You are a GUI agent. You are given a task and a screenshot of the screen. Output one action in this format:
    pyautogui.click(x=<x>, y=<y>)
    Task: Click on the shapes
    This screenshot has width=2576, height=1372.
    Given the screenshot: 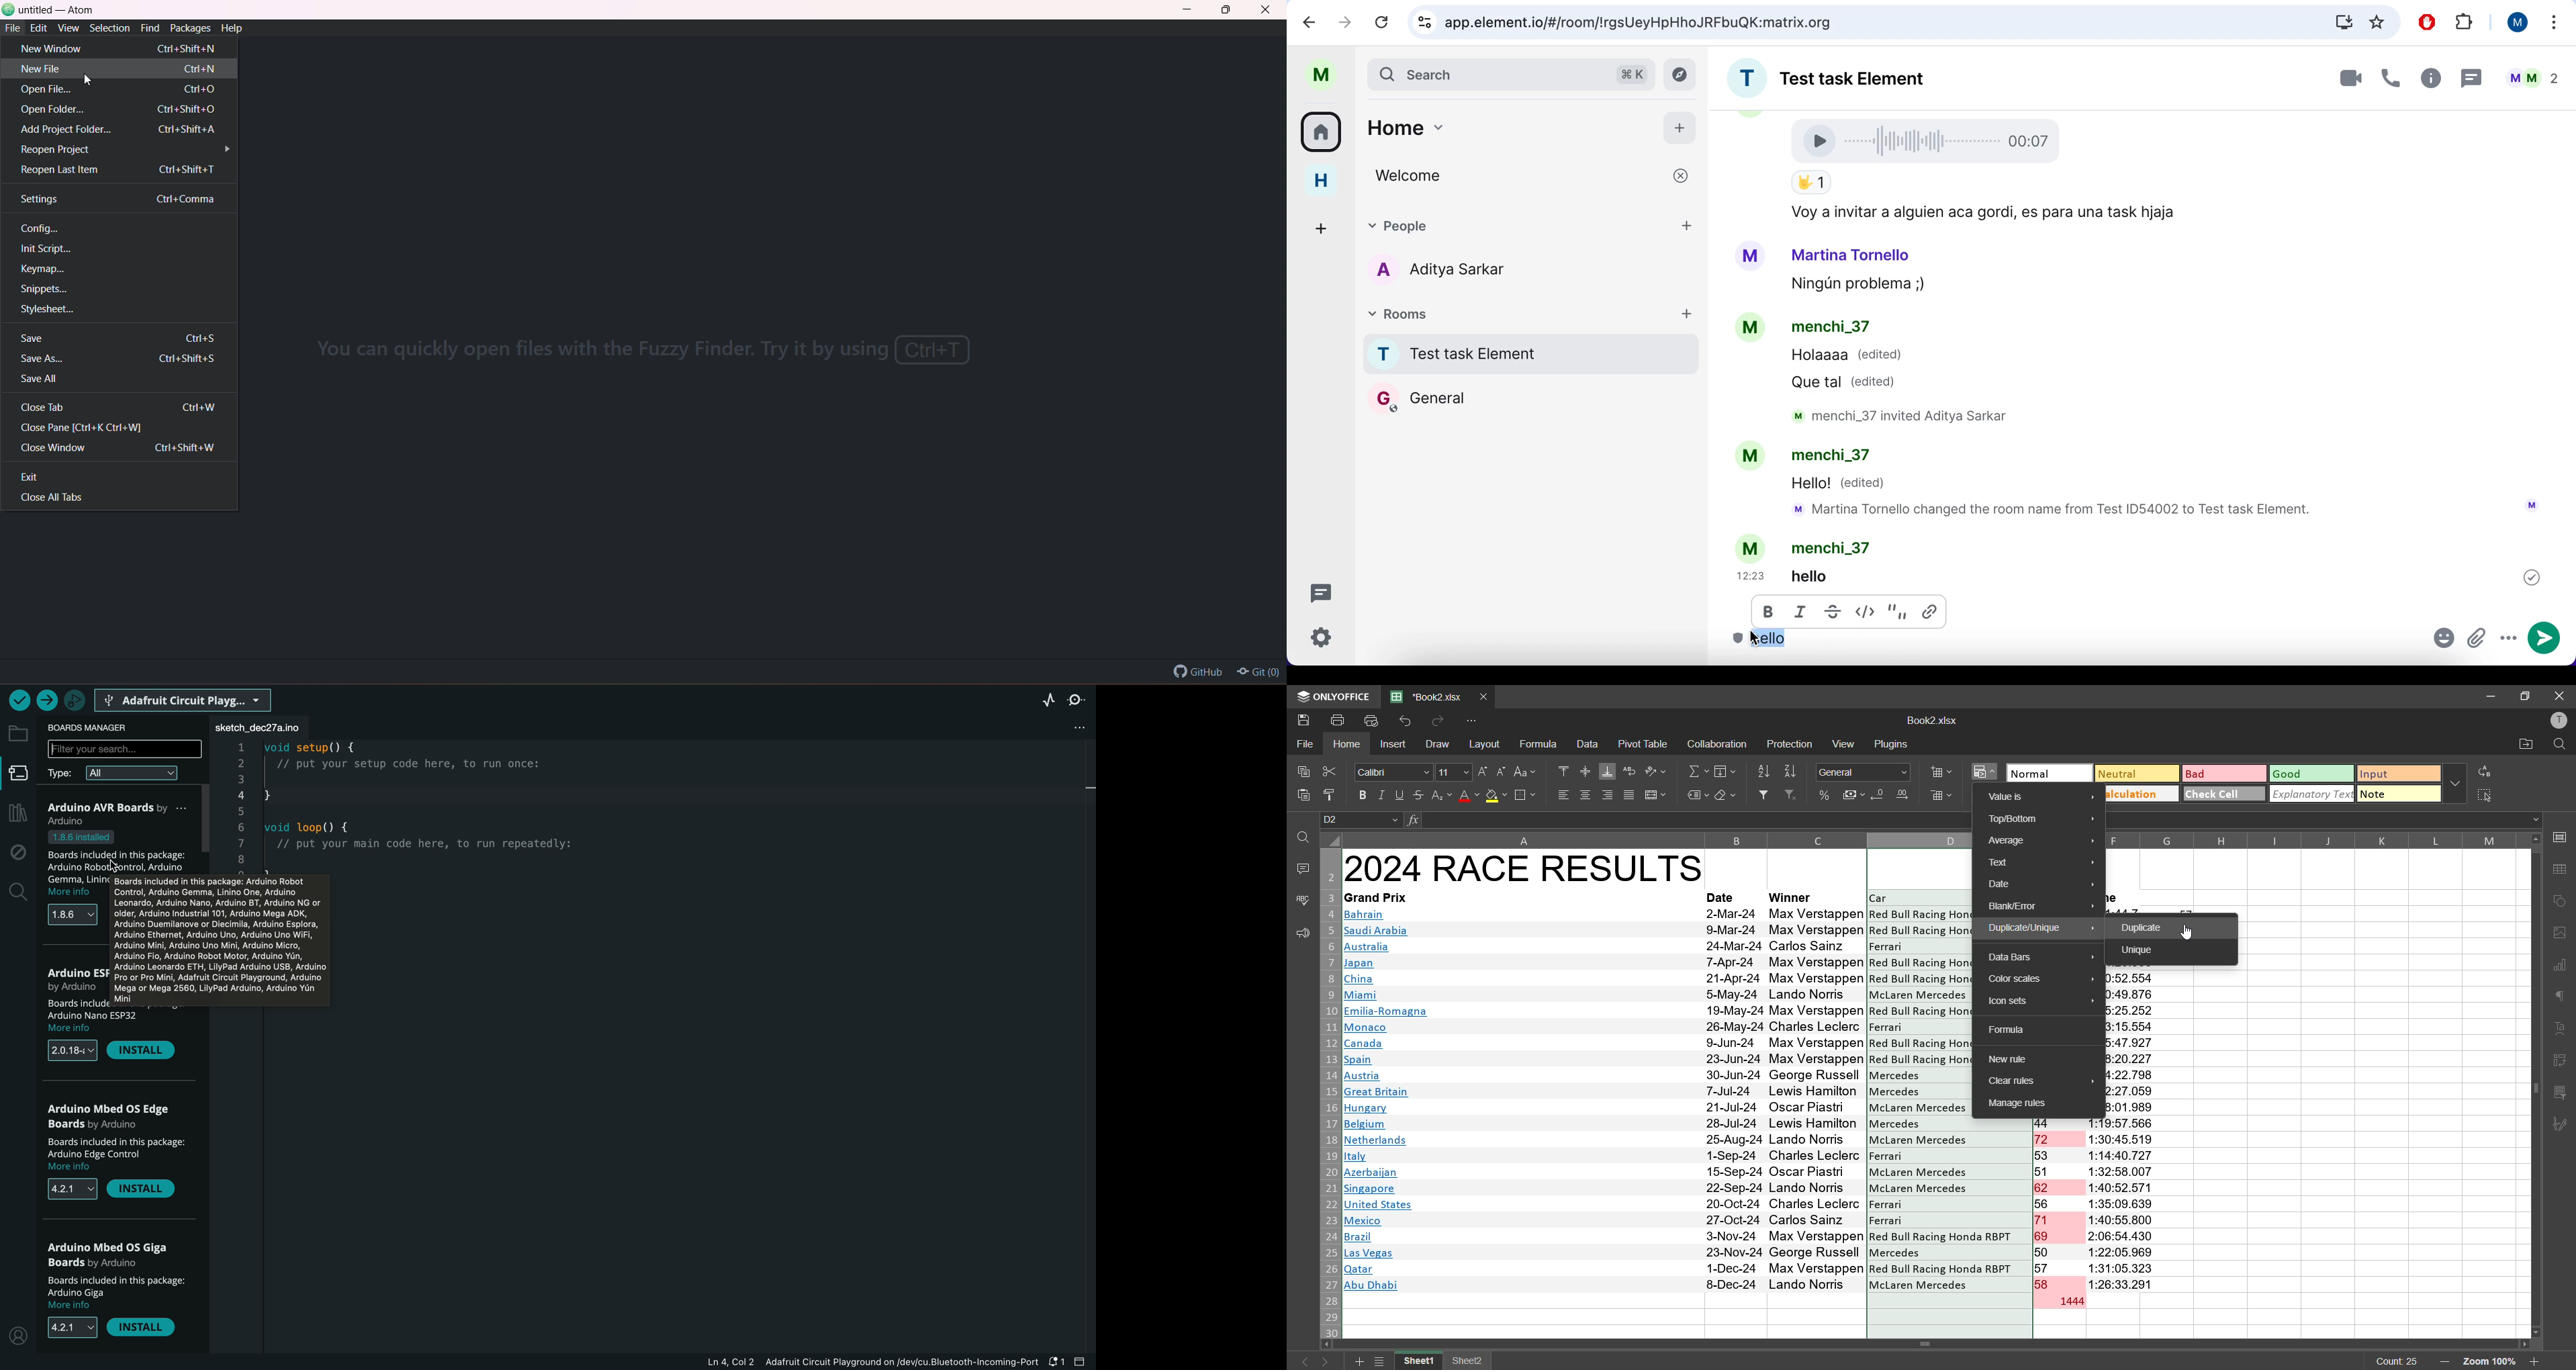 What is the action you would take?
    pyautogui.click(x=2561, y=901)
    